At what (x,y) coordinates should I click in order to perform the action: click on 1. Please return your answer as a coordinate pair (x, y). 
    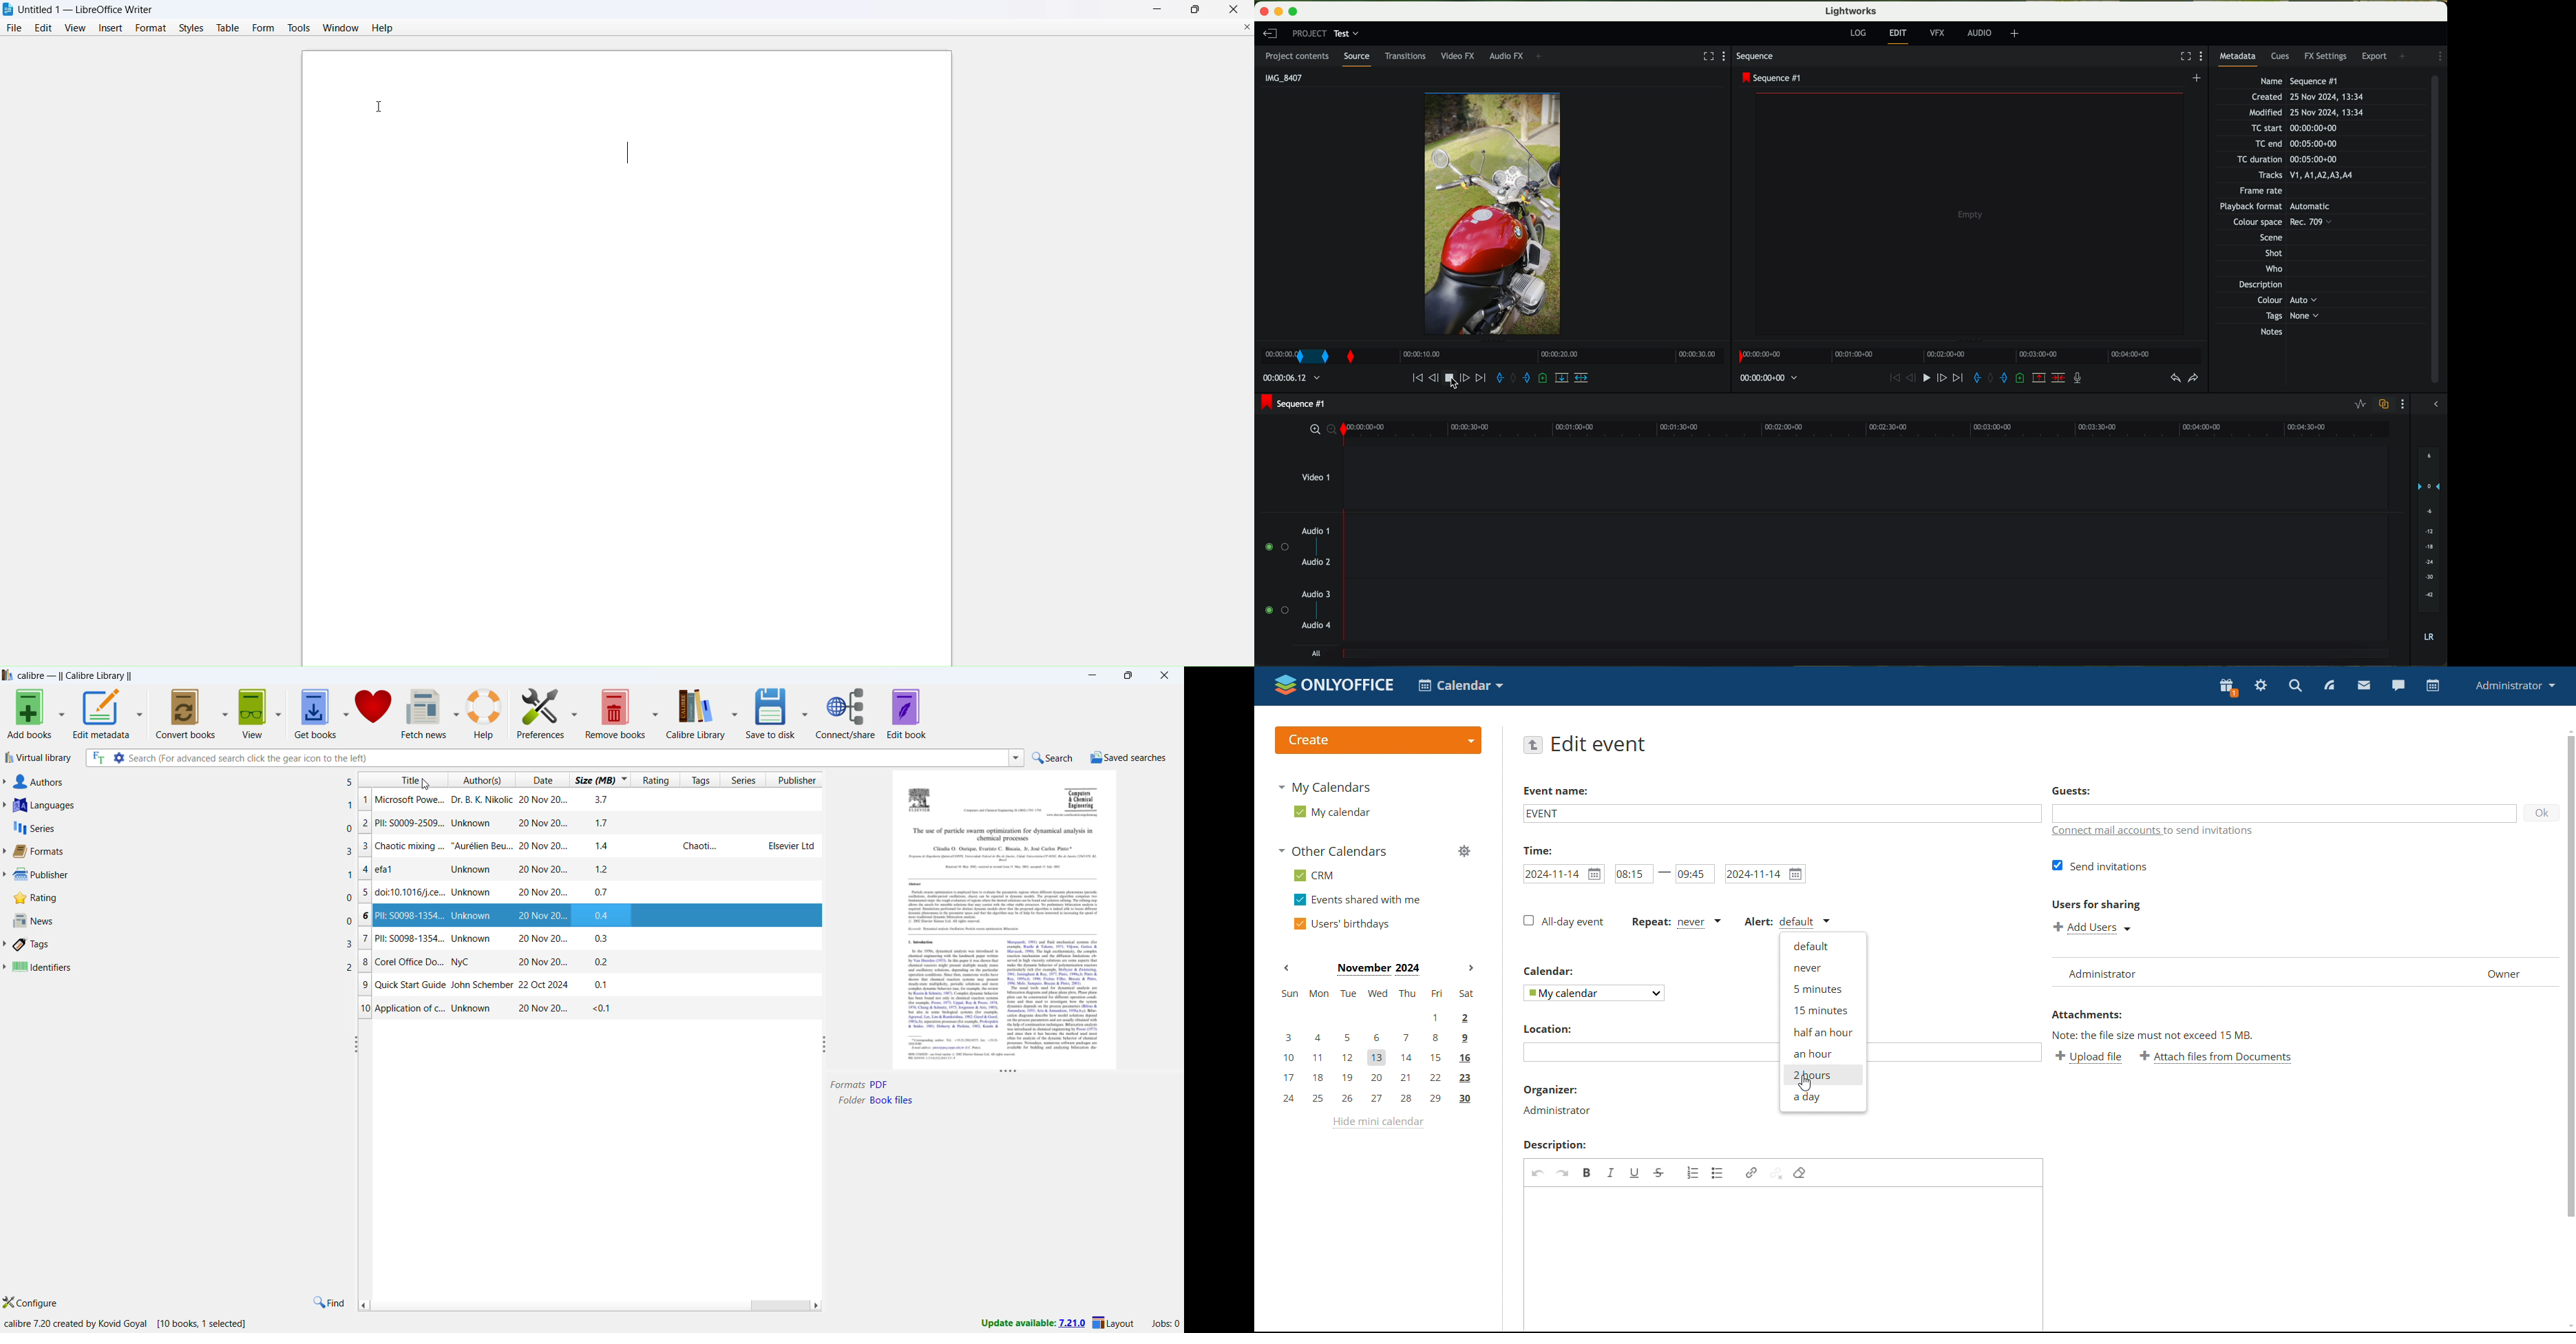
    Looking at the image, I should click on (365, 800).